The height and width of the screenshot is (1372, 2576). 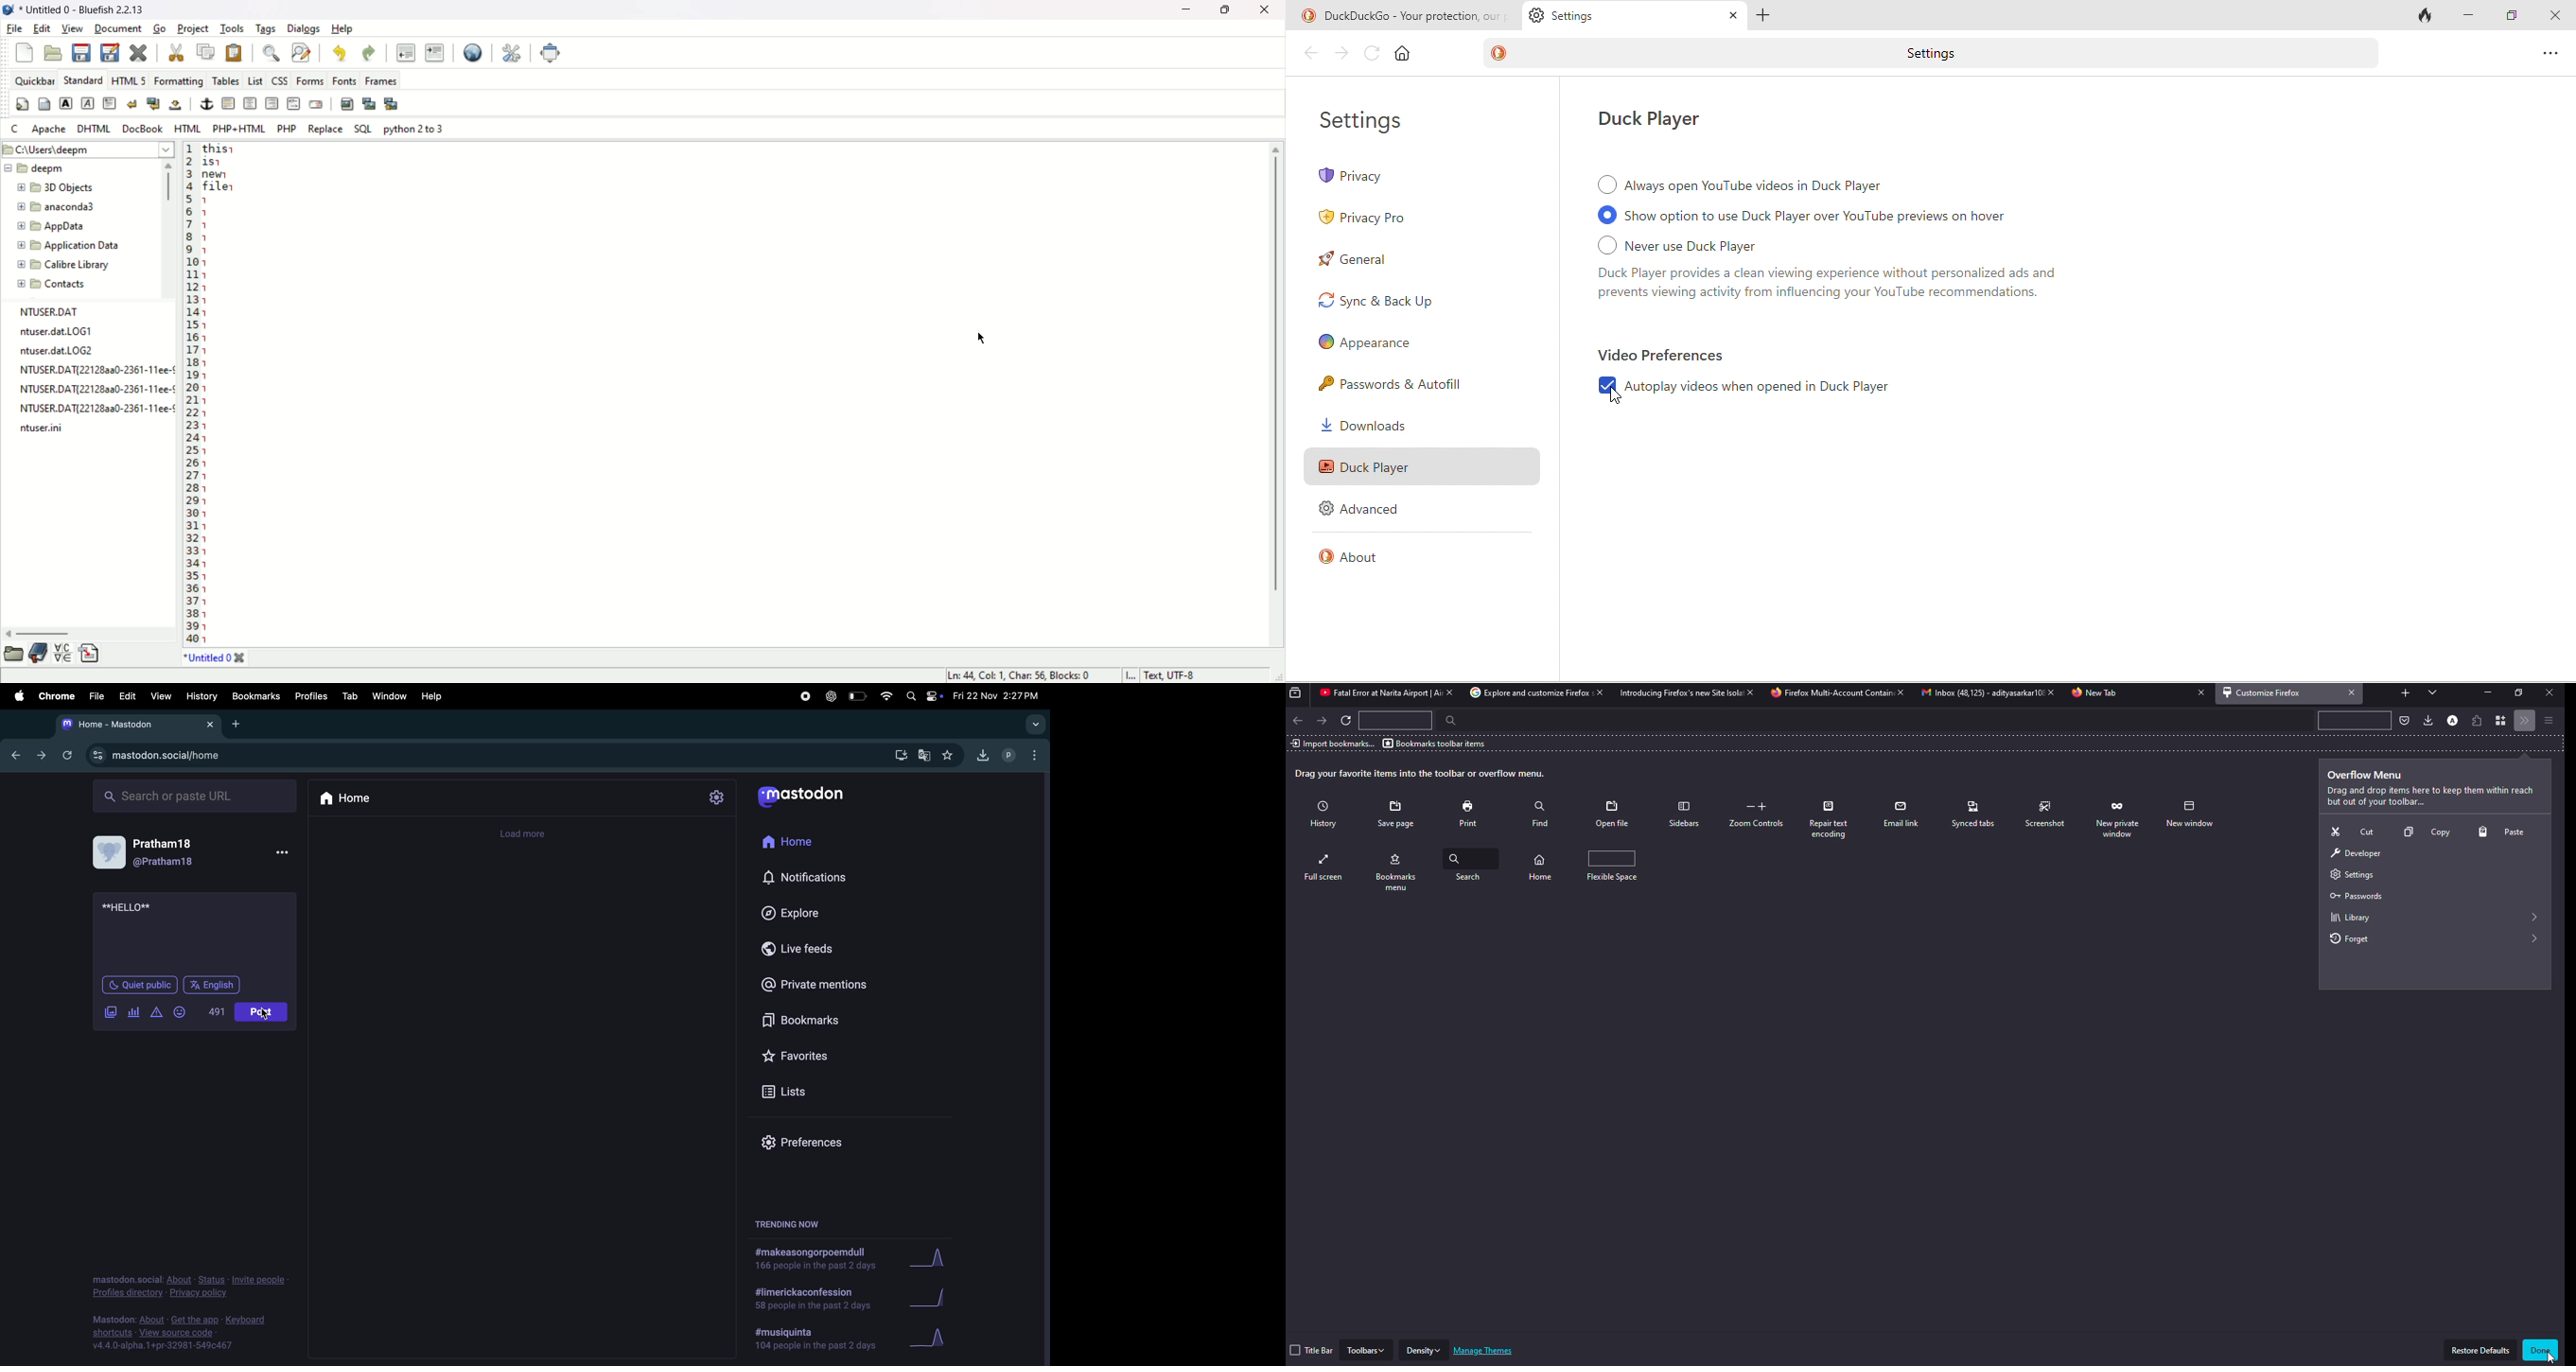 What do you see at coordinates (1683, 814) in the screenshot?
I see `sidebars` at bounding box center [1683, 814].